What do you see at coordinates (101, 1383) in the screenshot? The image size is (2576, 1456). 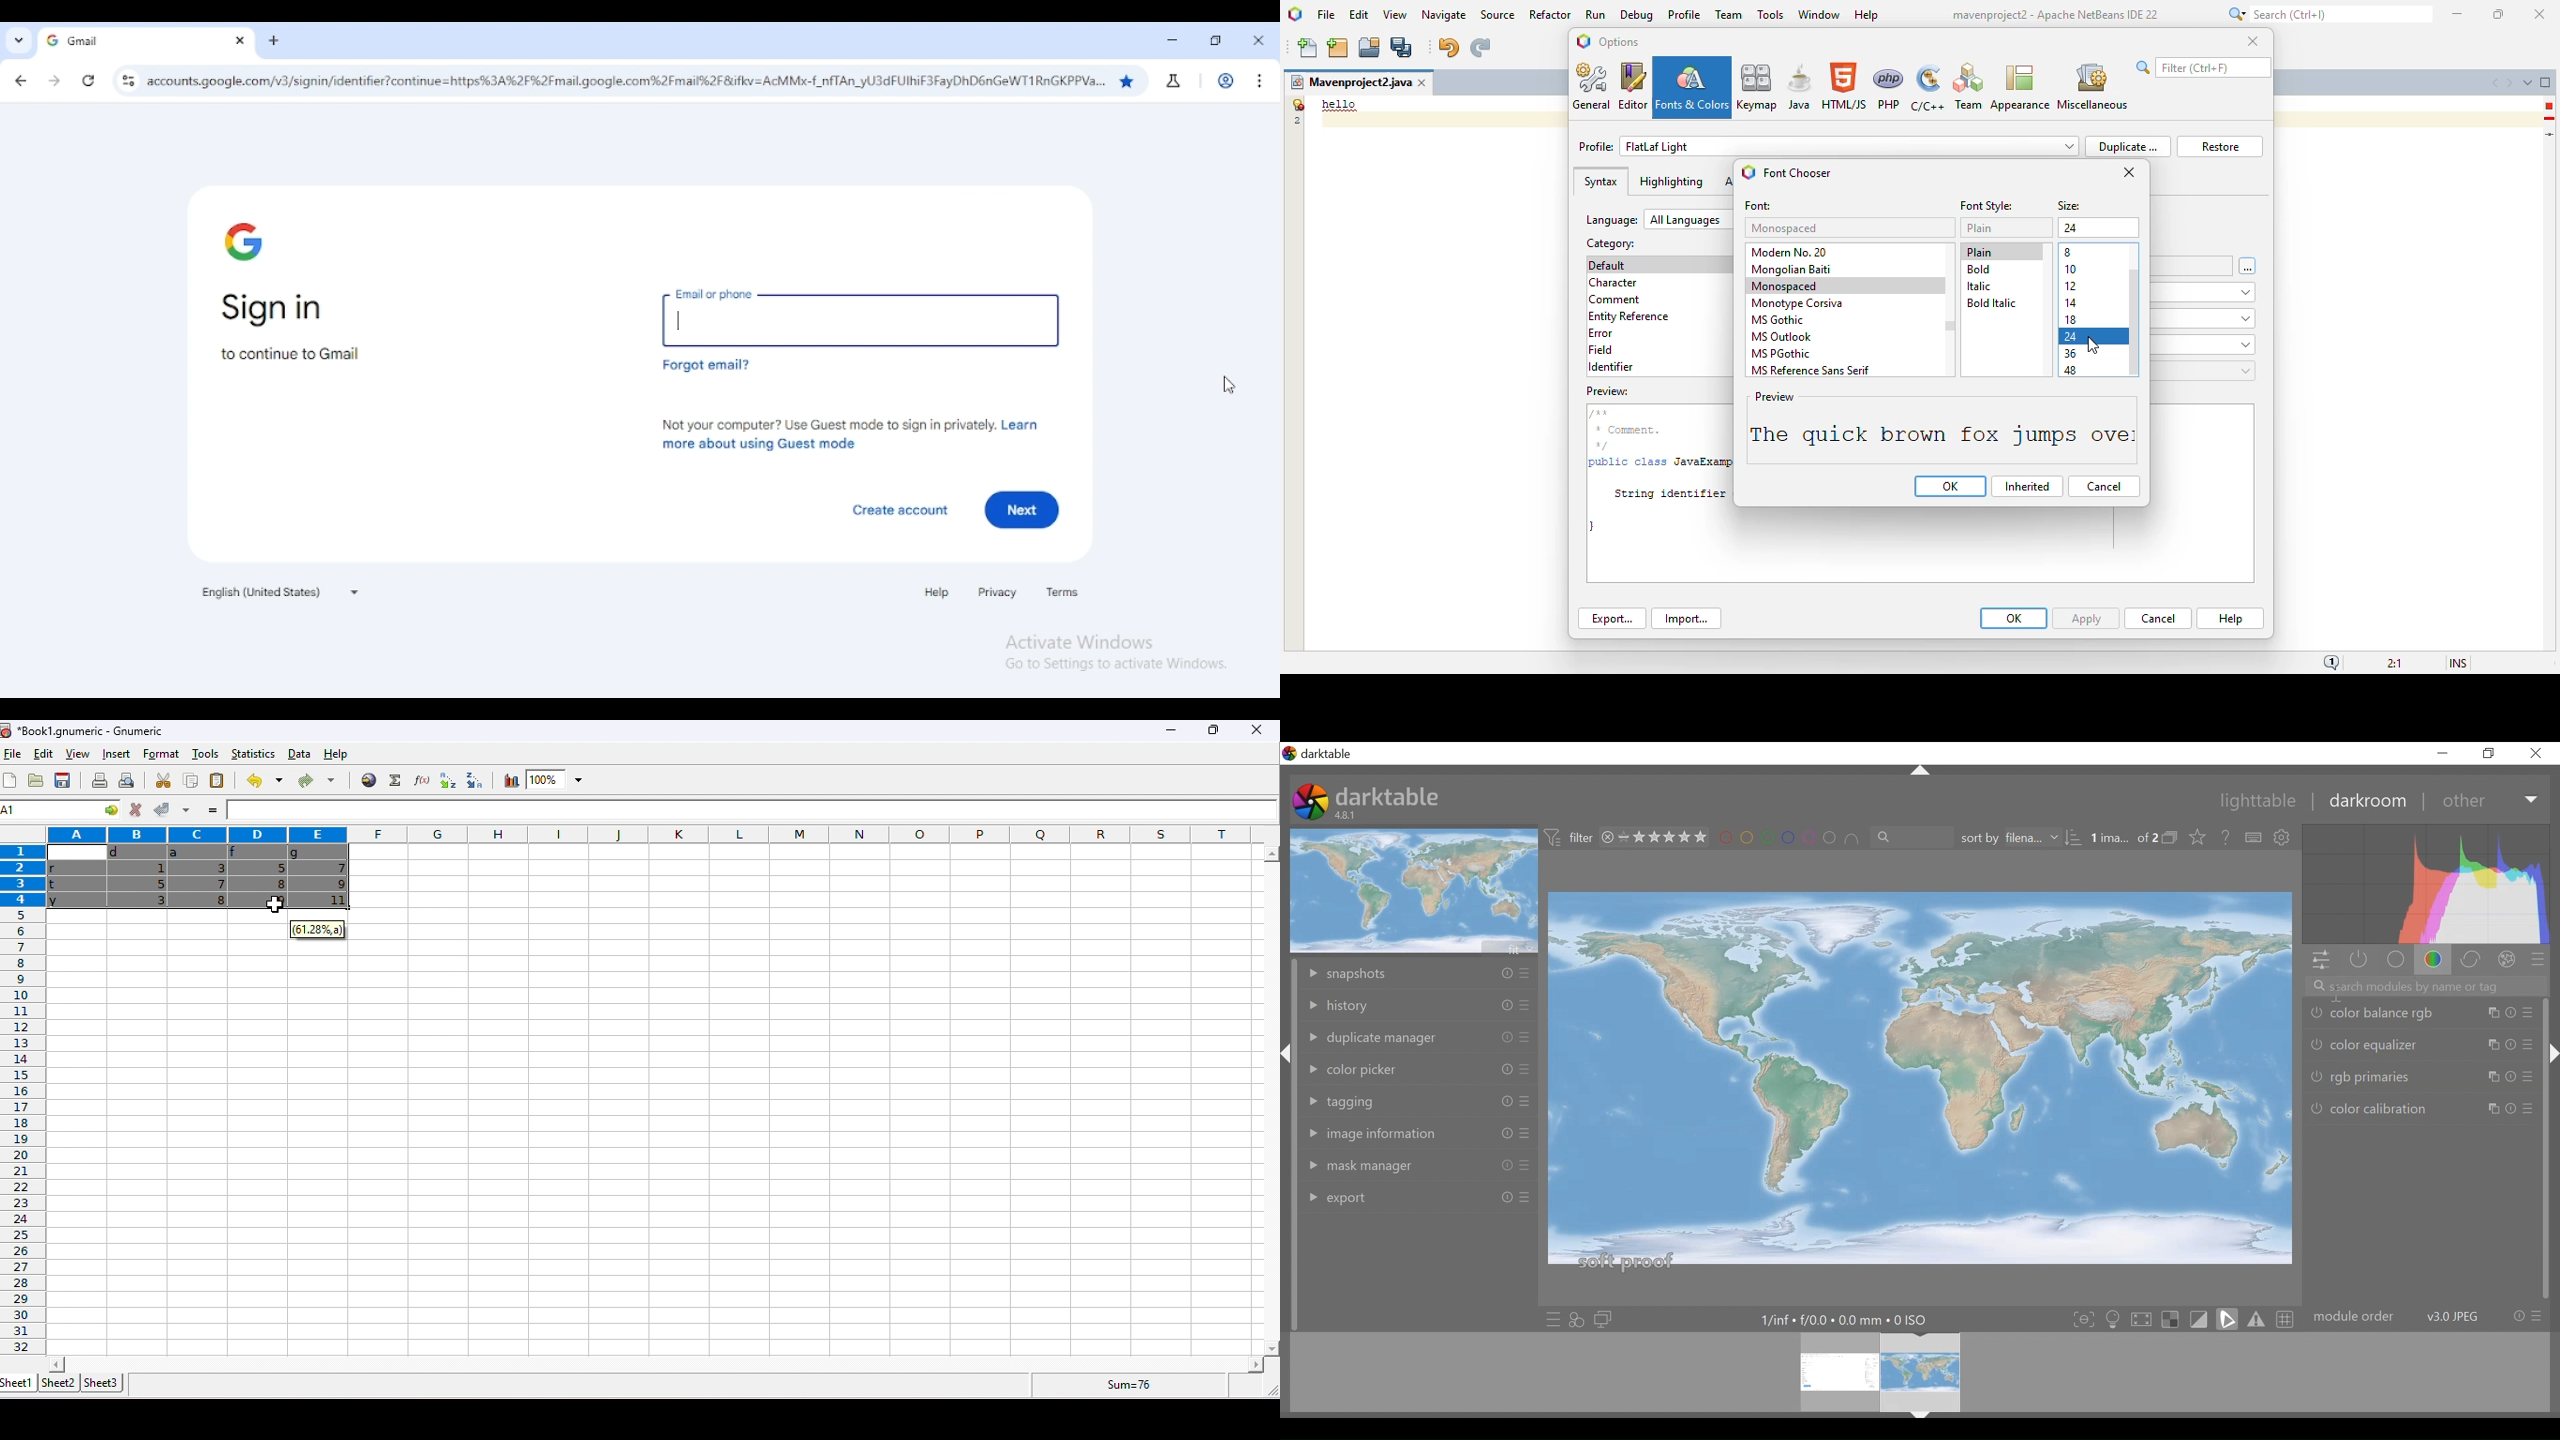 I see `sheet3` at bounding box center [101, 1383].